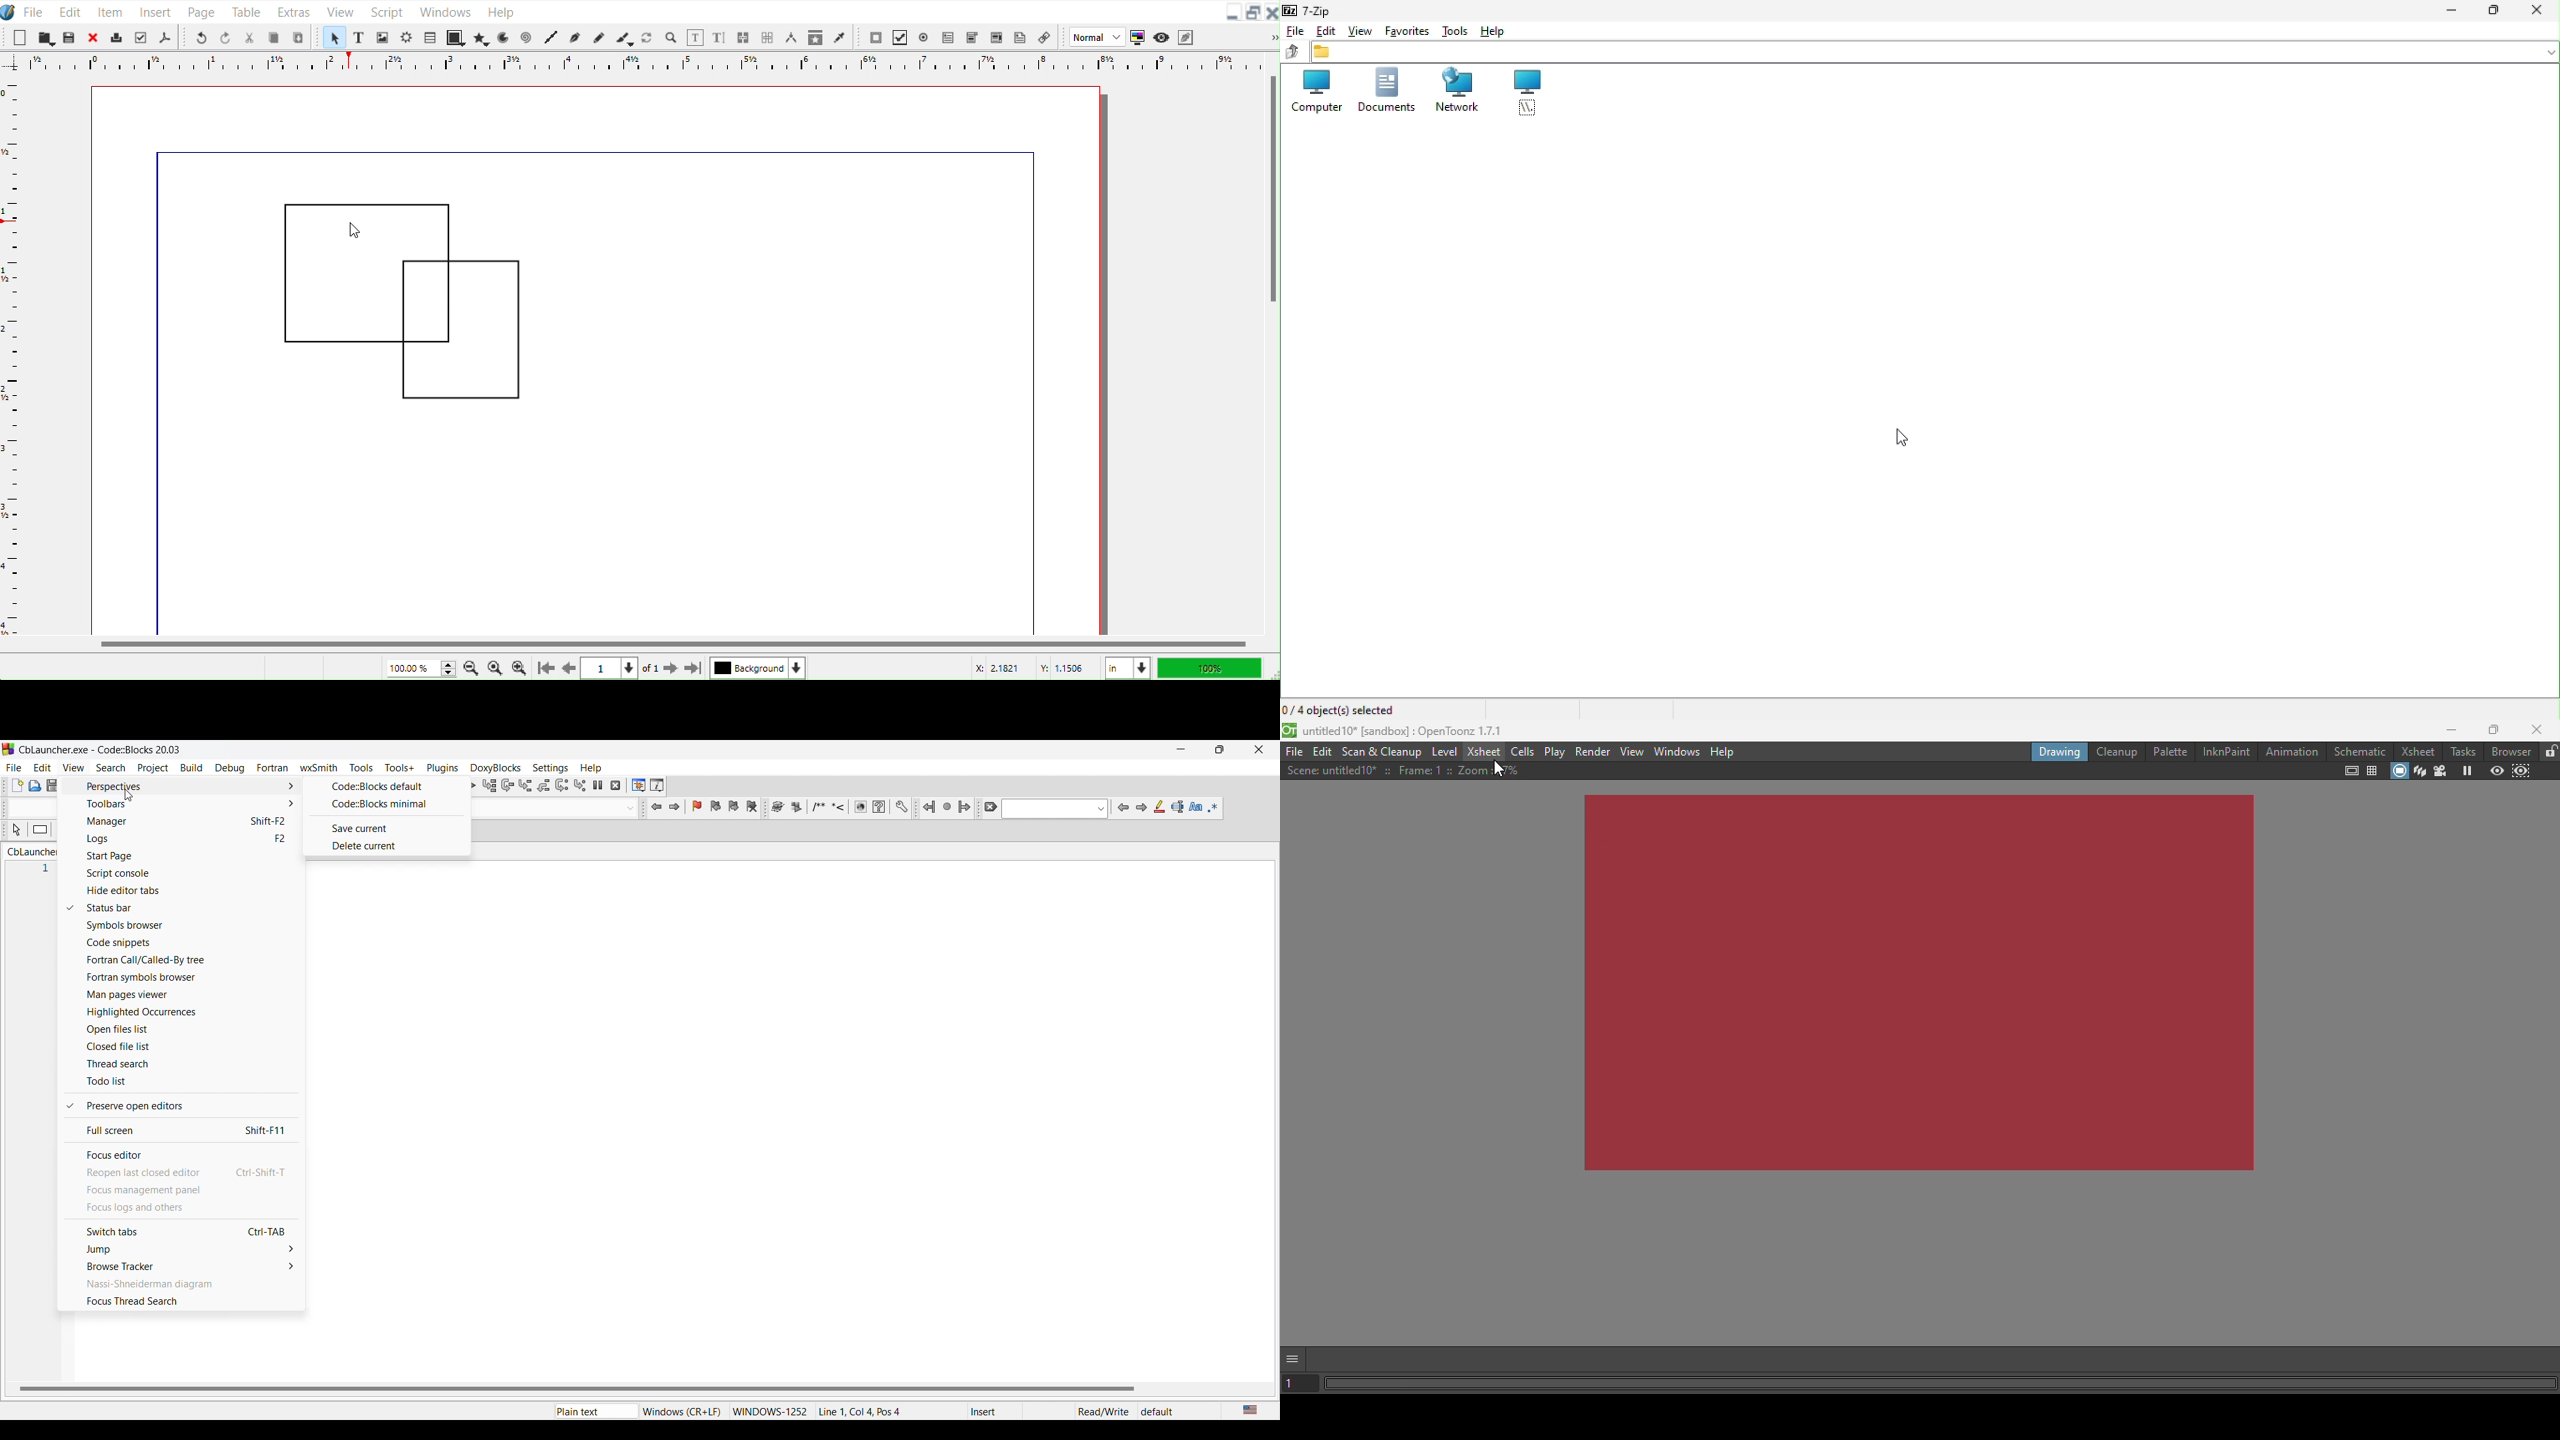 The image size is (2576, 1456). Describe the element at coordinates (389, 787) in the screenshot. I see `Code::Blocks default` at that location.